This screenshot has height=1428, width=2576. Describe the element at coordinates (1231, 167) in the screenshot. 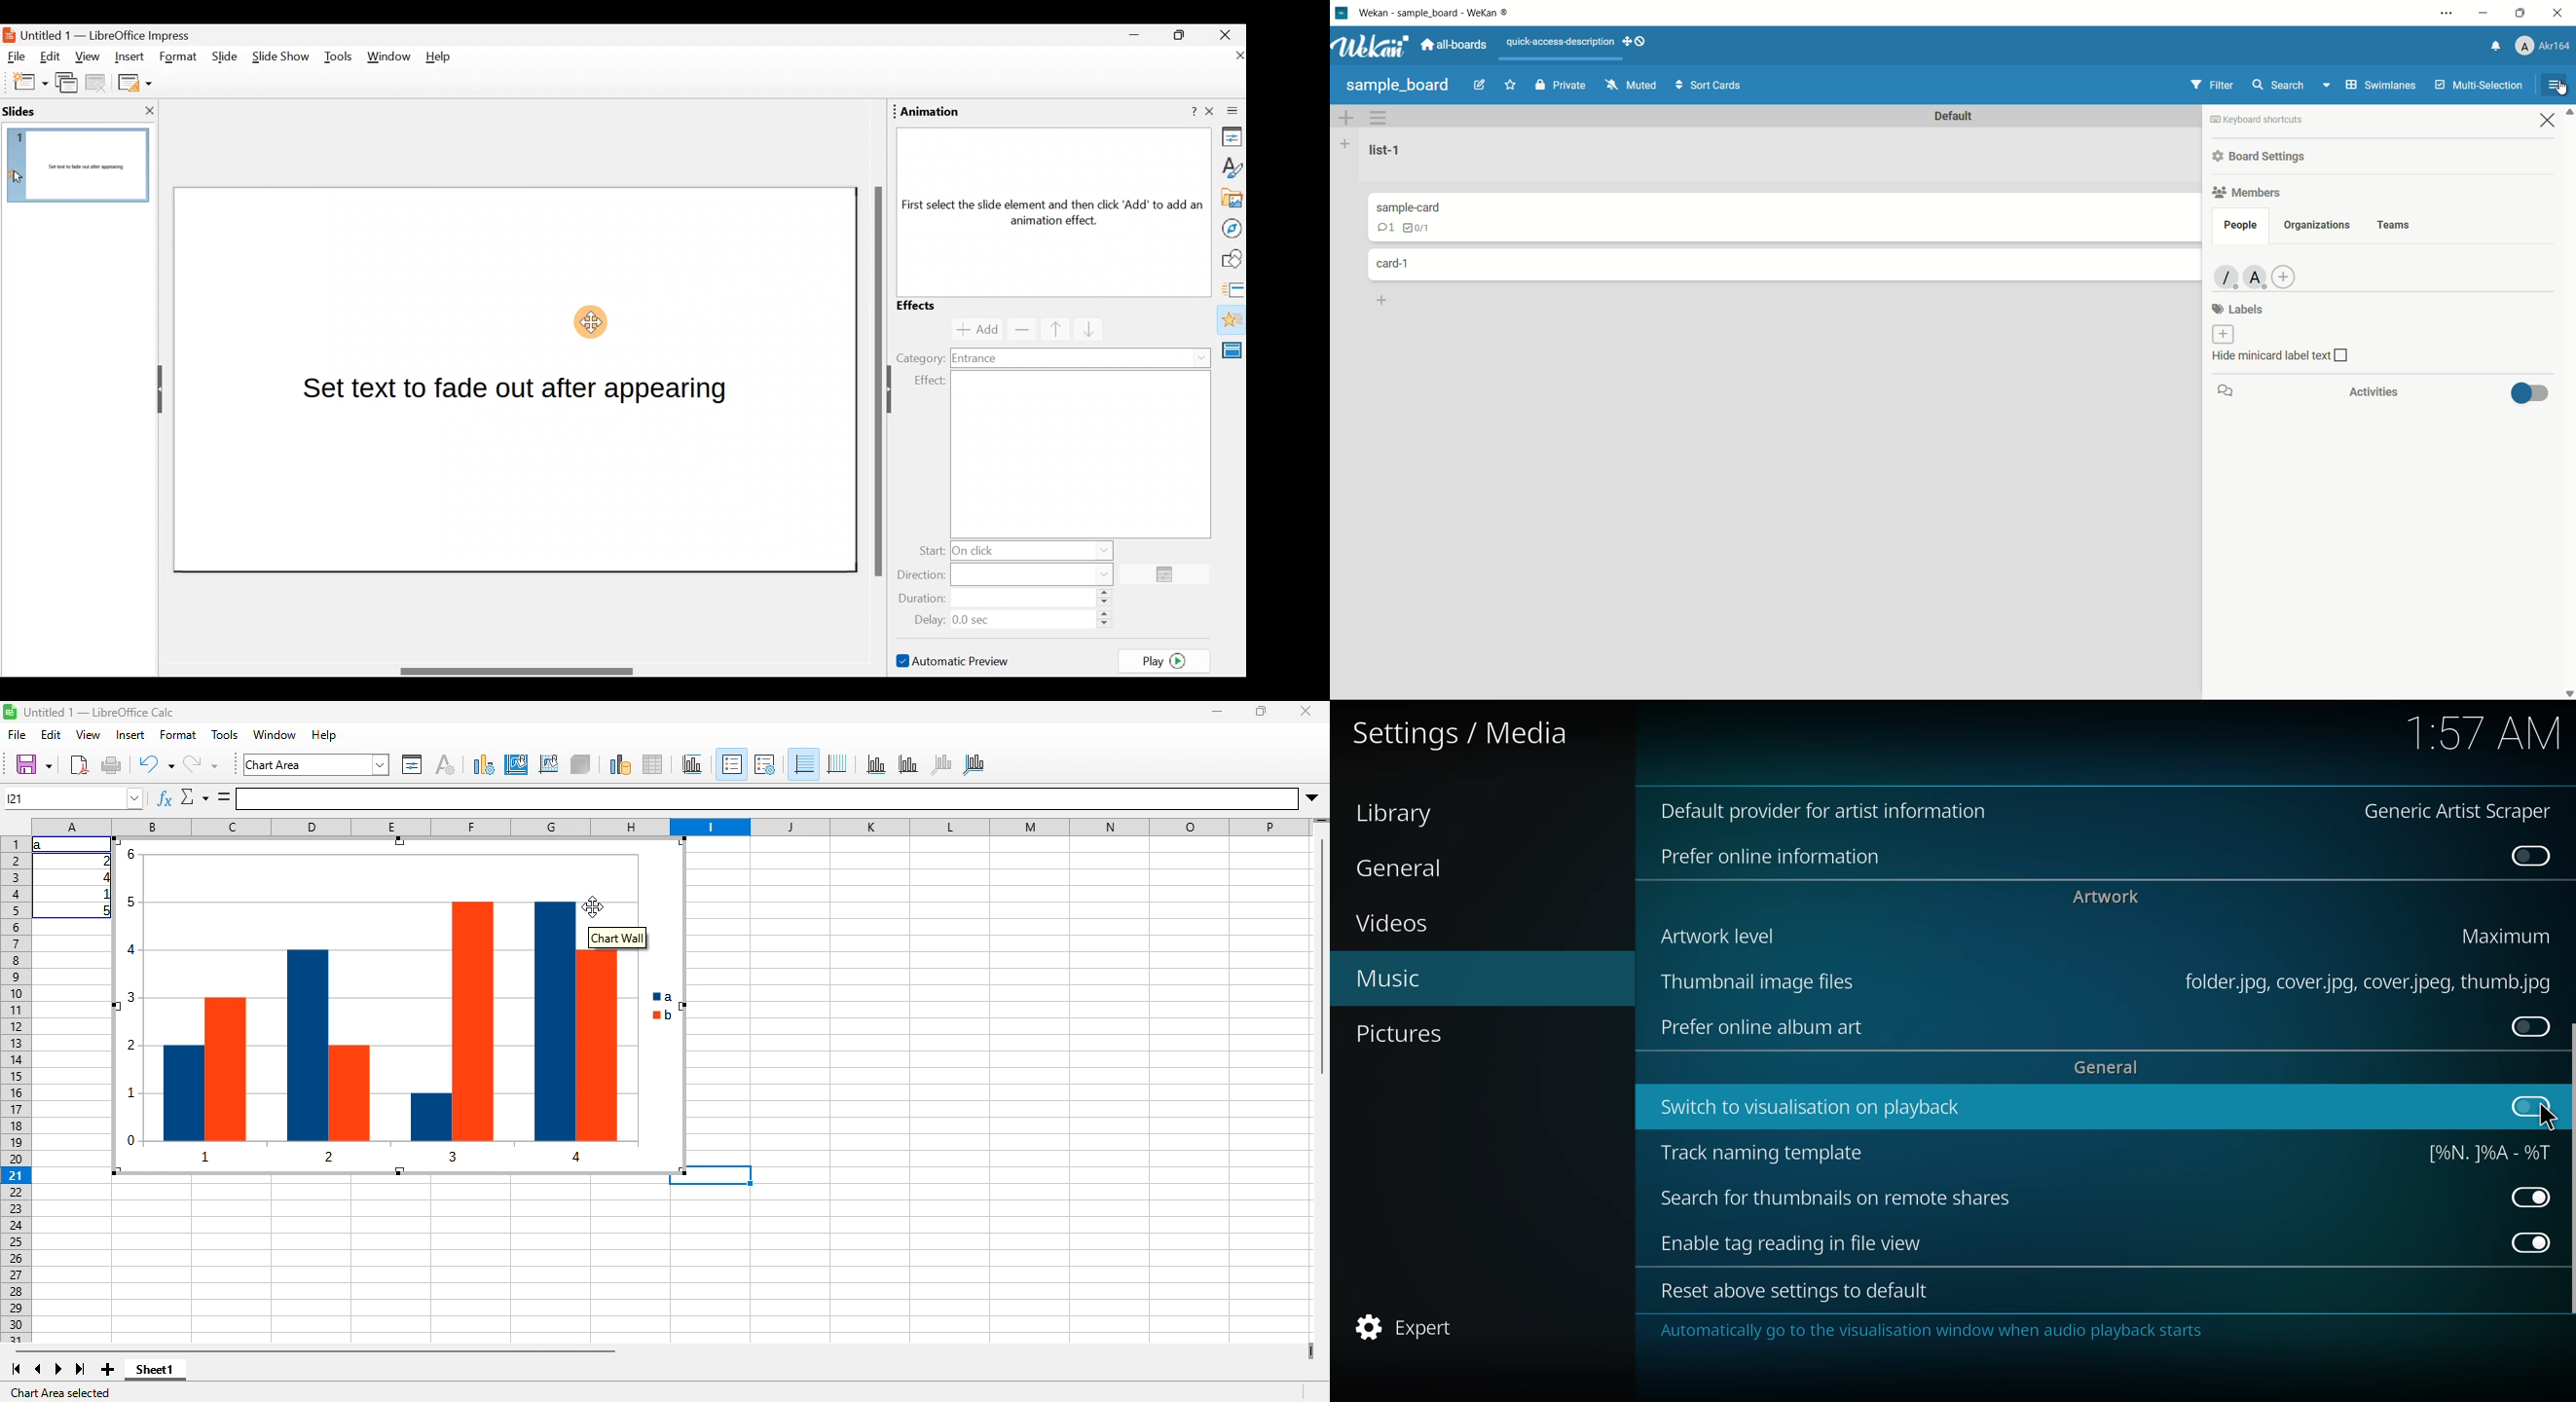

I see `Style` at that location.